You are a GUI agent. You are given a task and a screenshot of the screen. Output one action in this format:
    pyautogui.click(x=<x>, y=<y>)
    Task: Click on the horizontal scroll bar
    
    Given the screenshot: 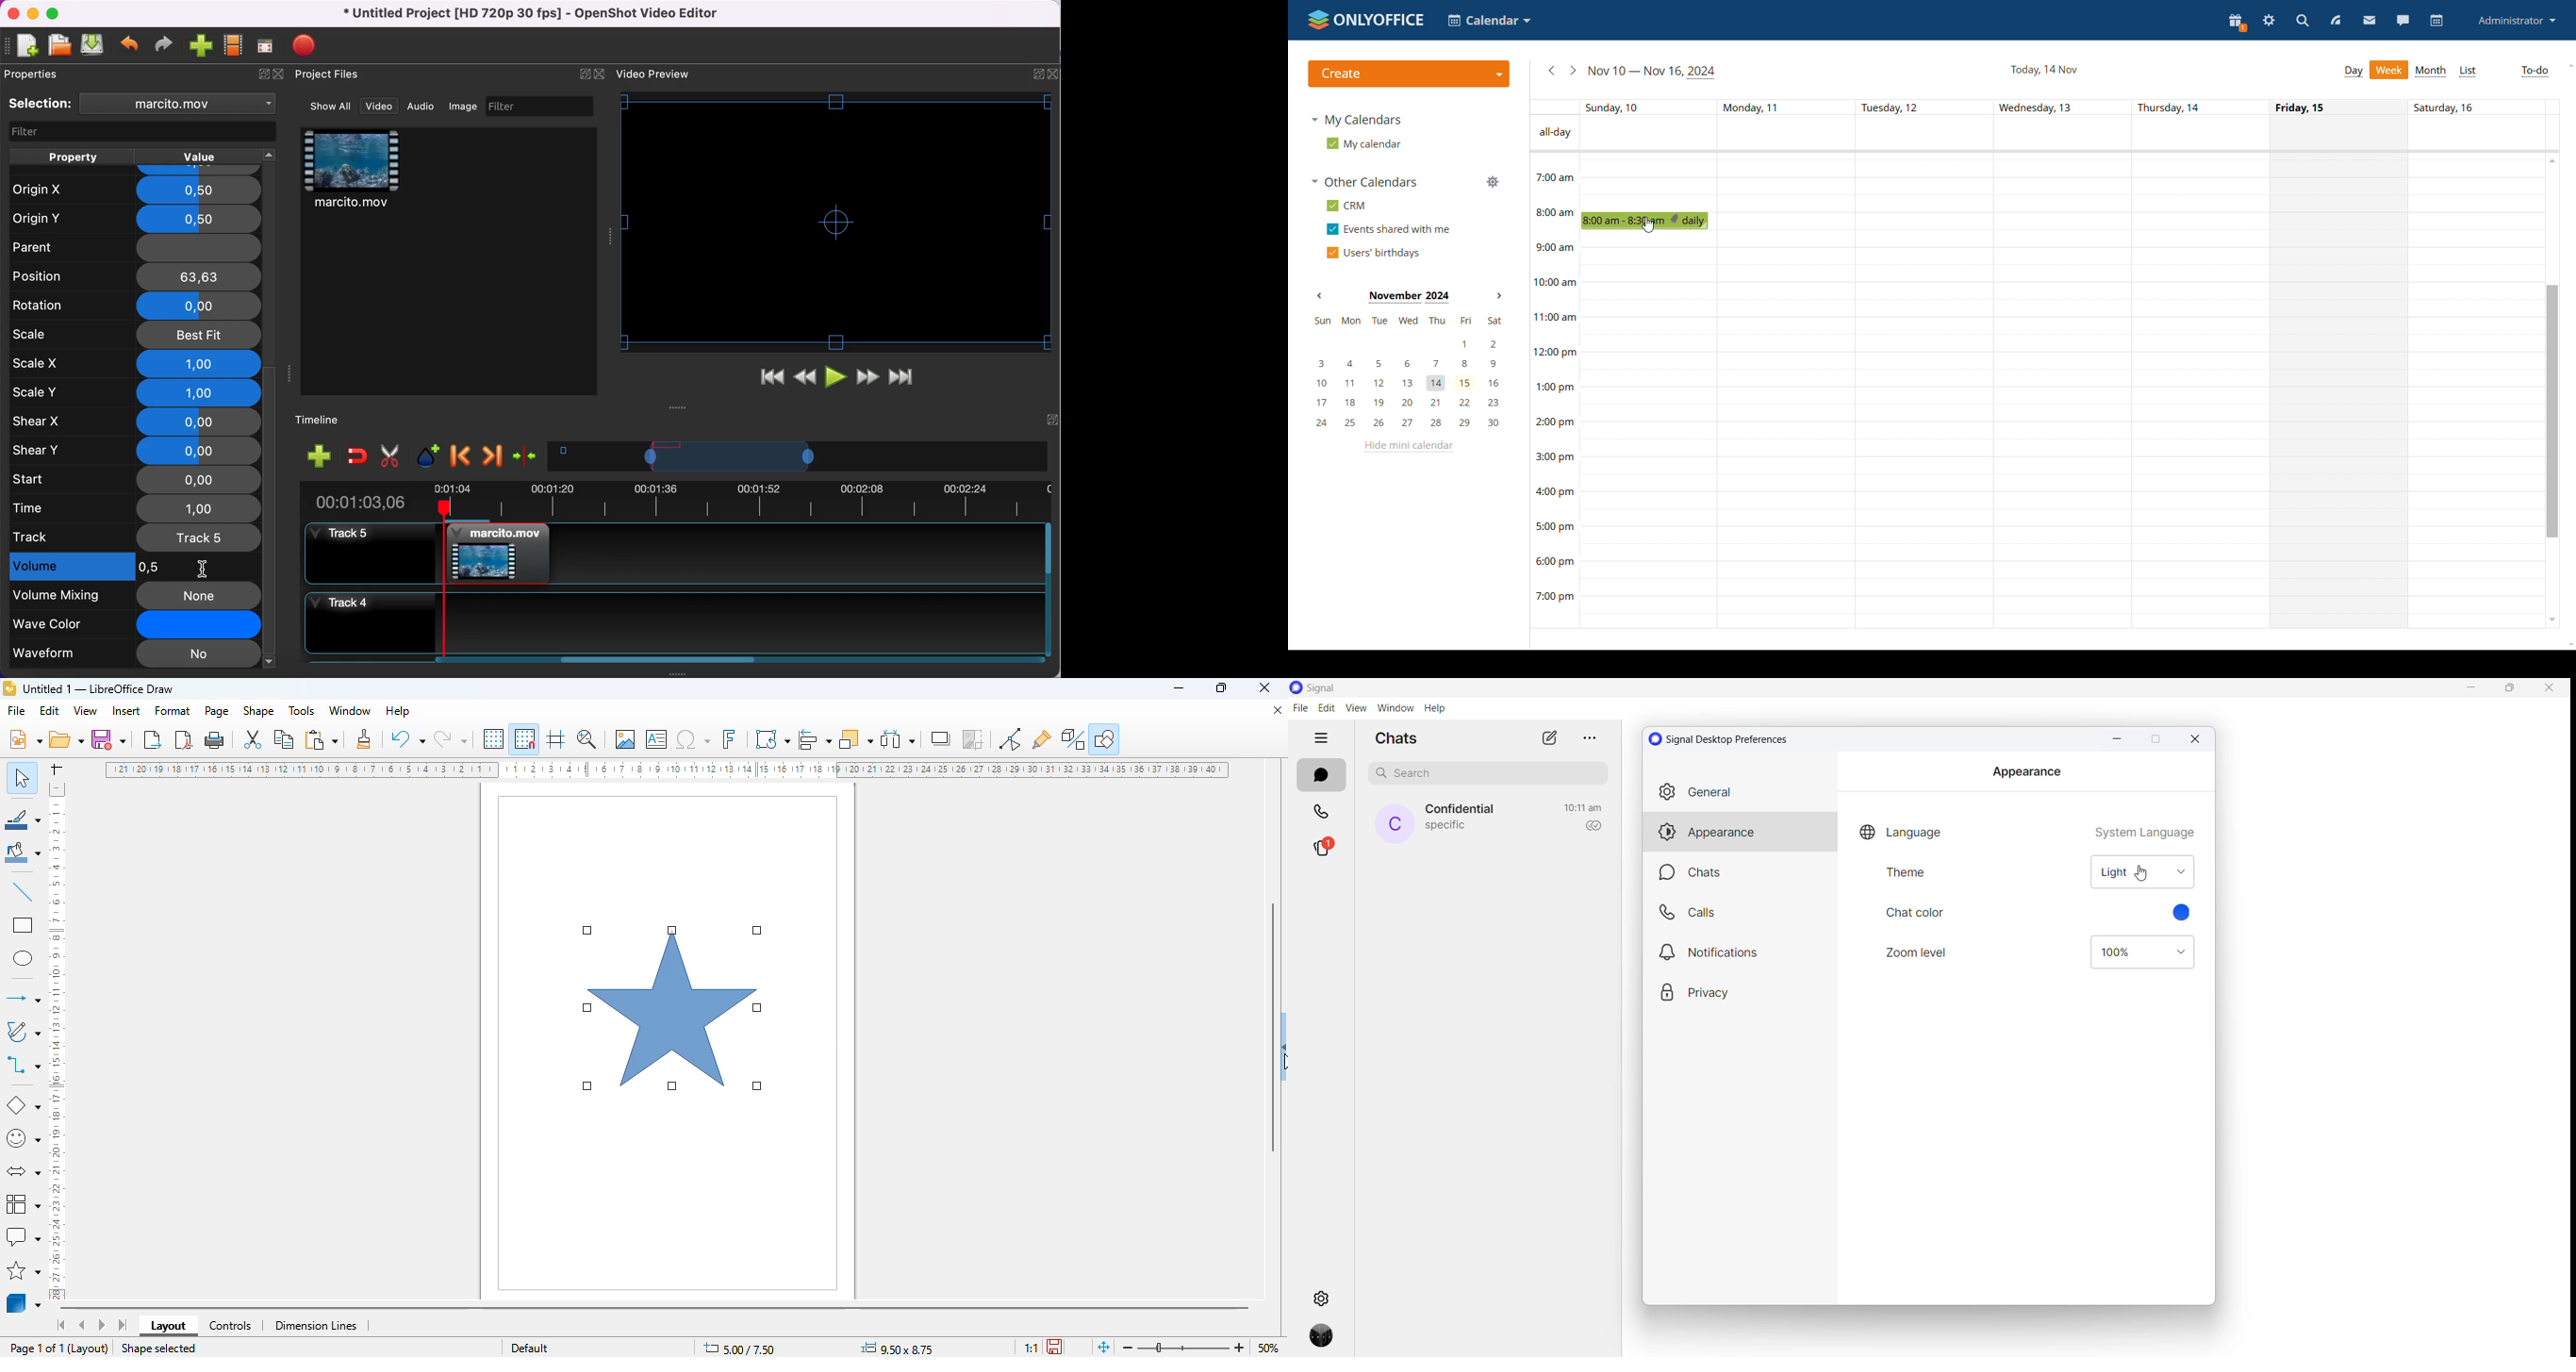 What is the action you would take?
    pyautogui.click(x=657, y=1308)
    